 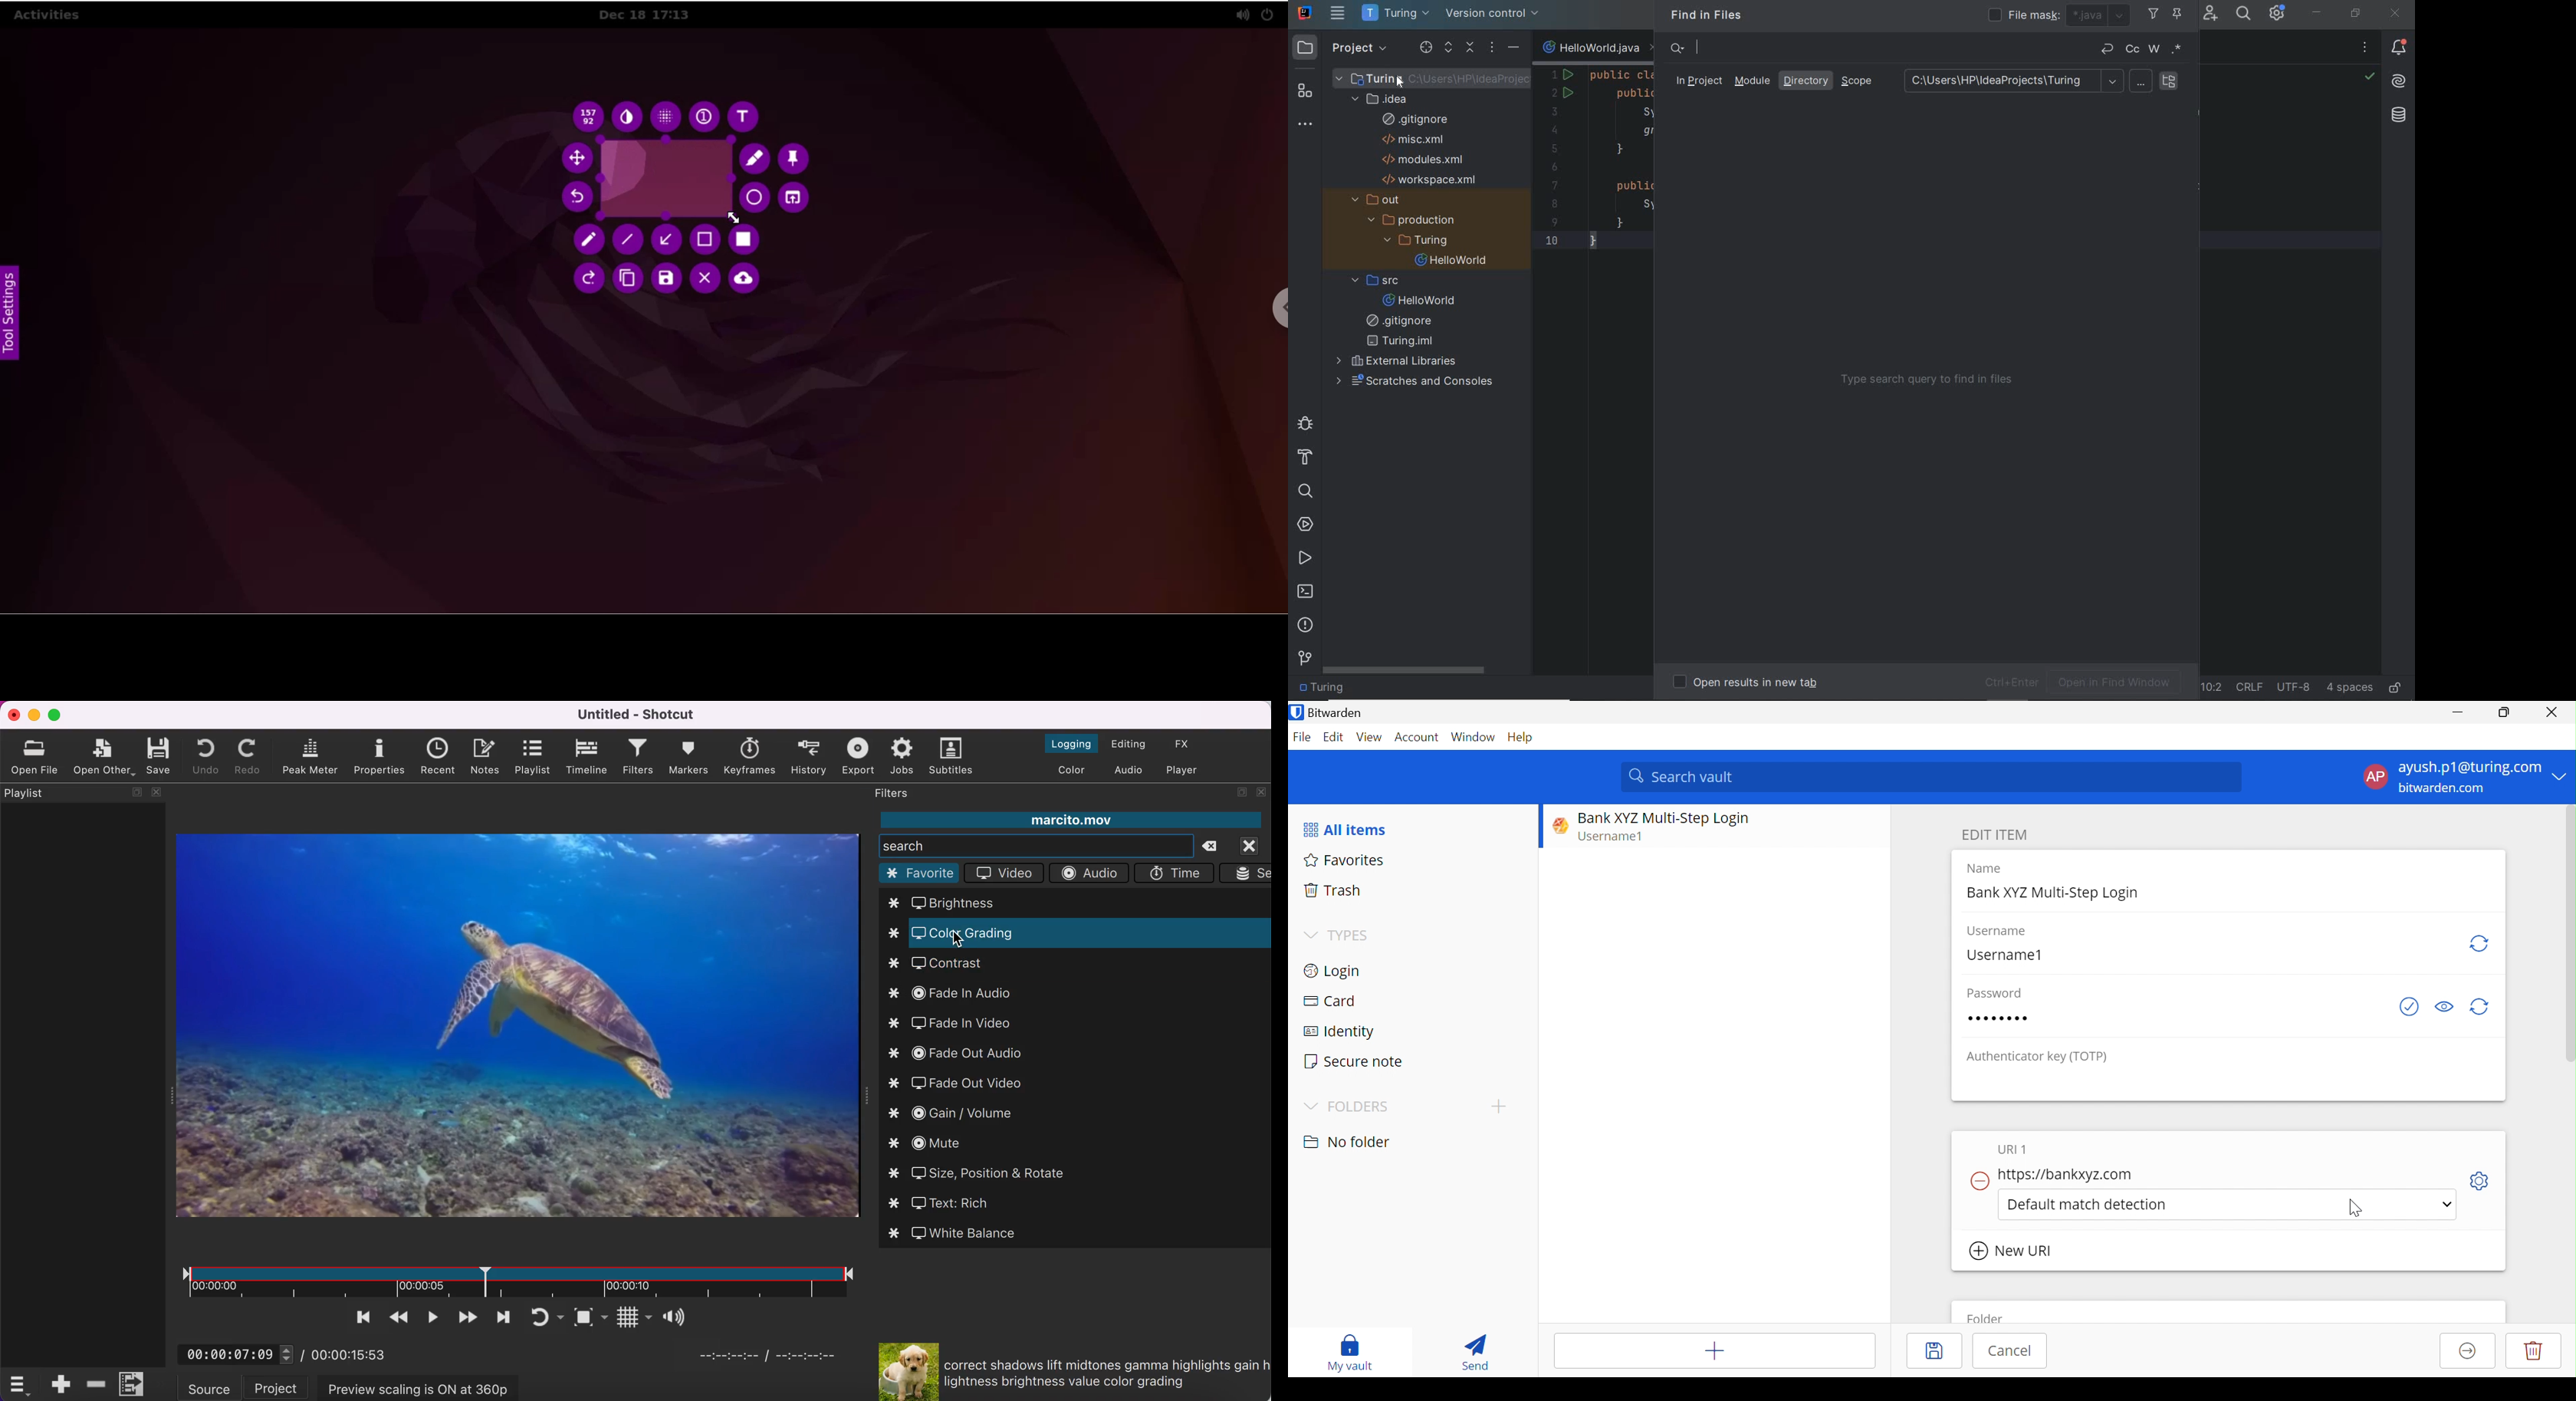 I want to click on Check if password has been exposed, so click(x=2409, y=1009).